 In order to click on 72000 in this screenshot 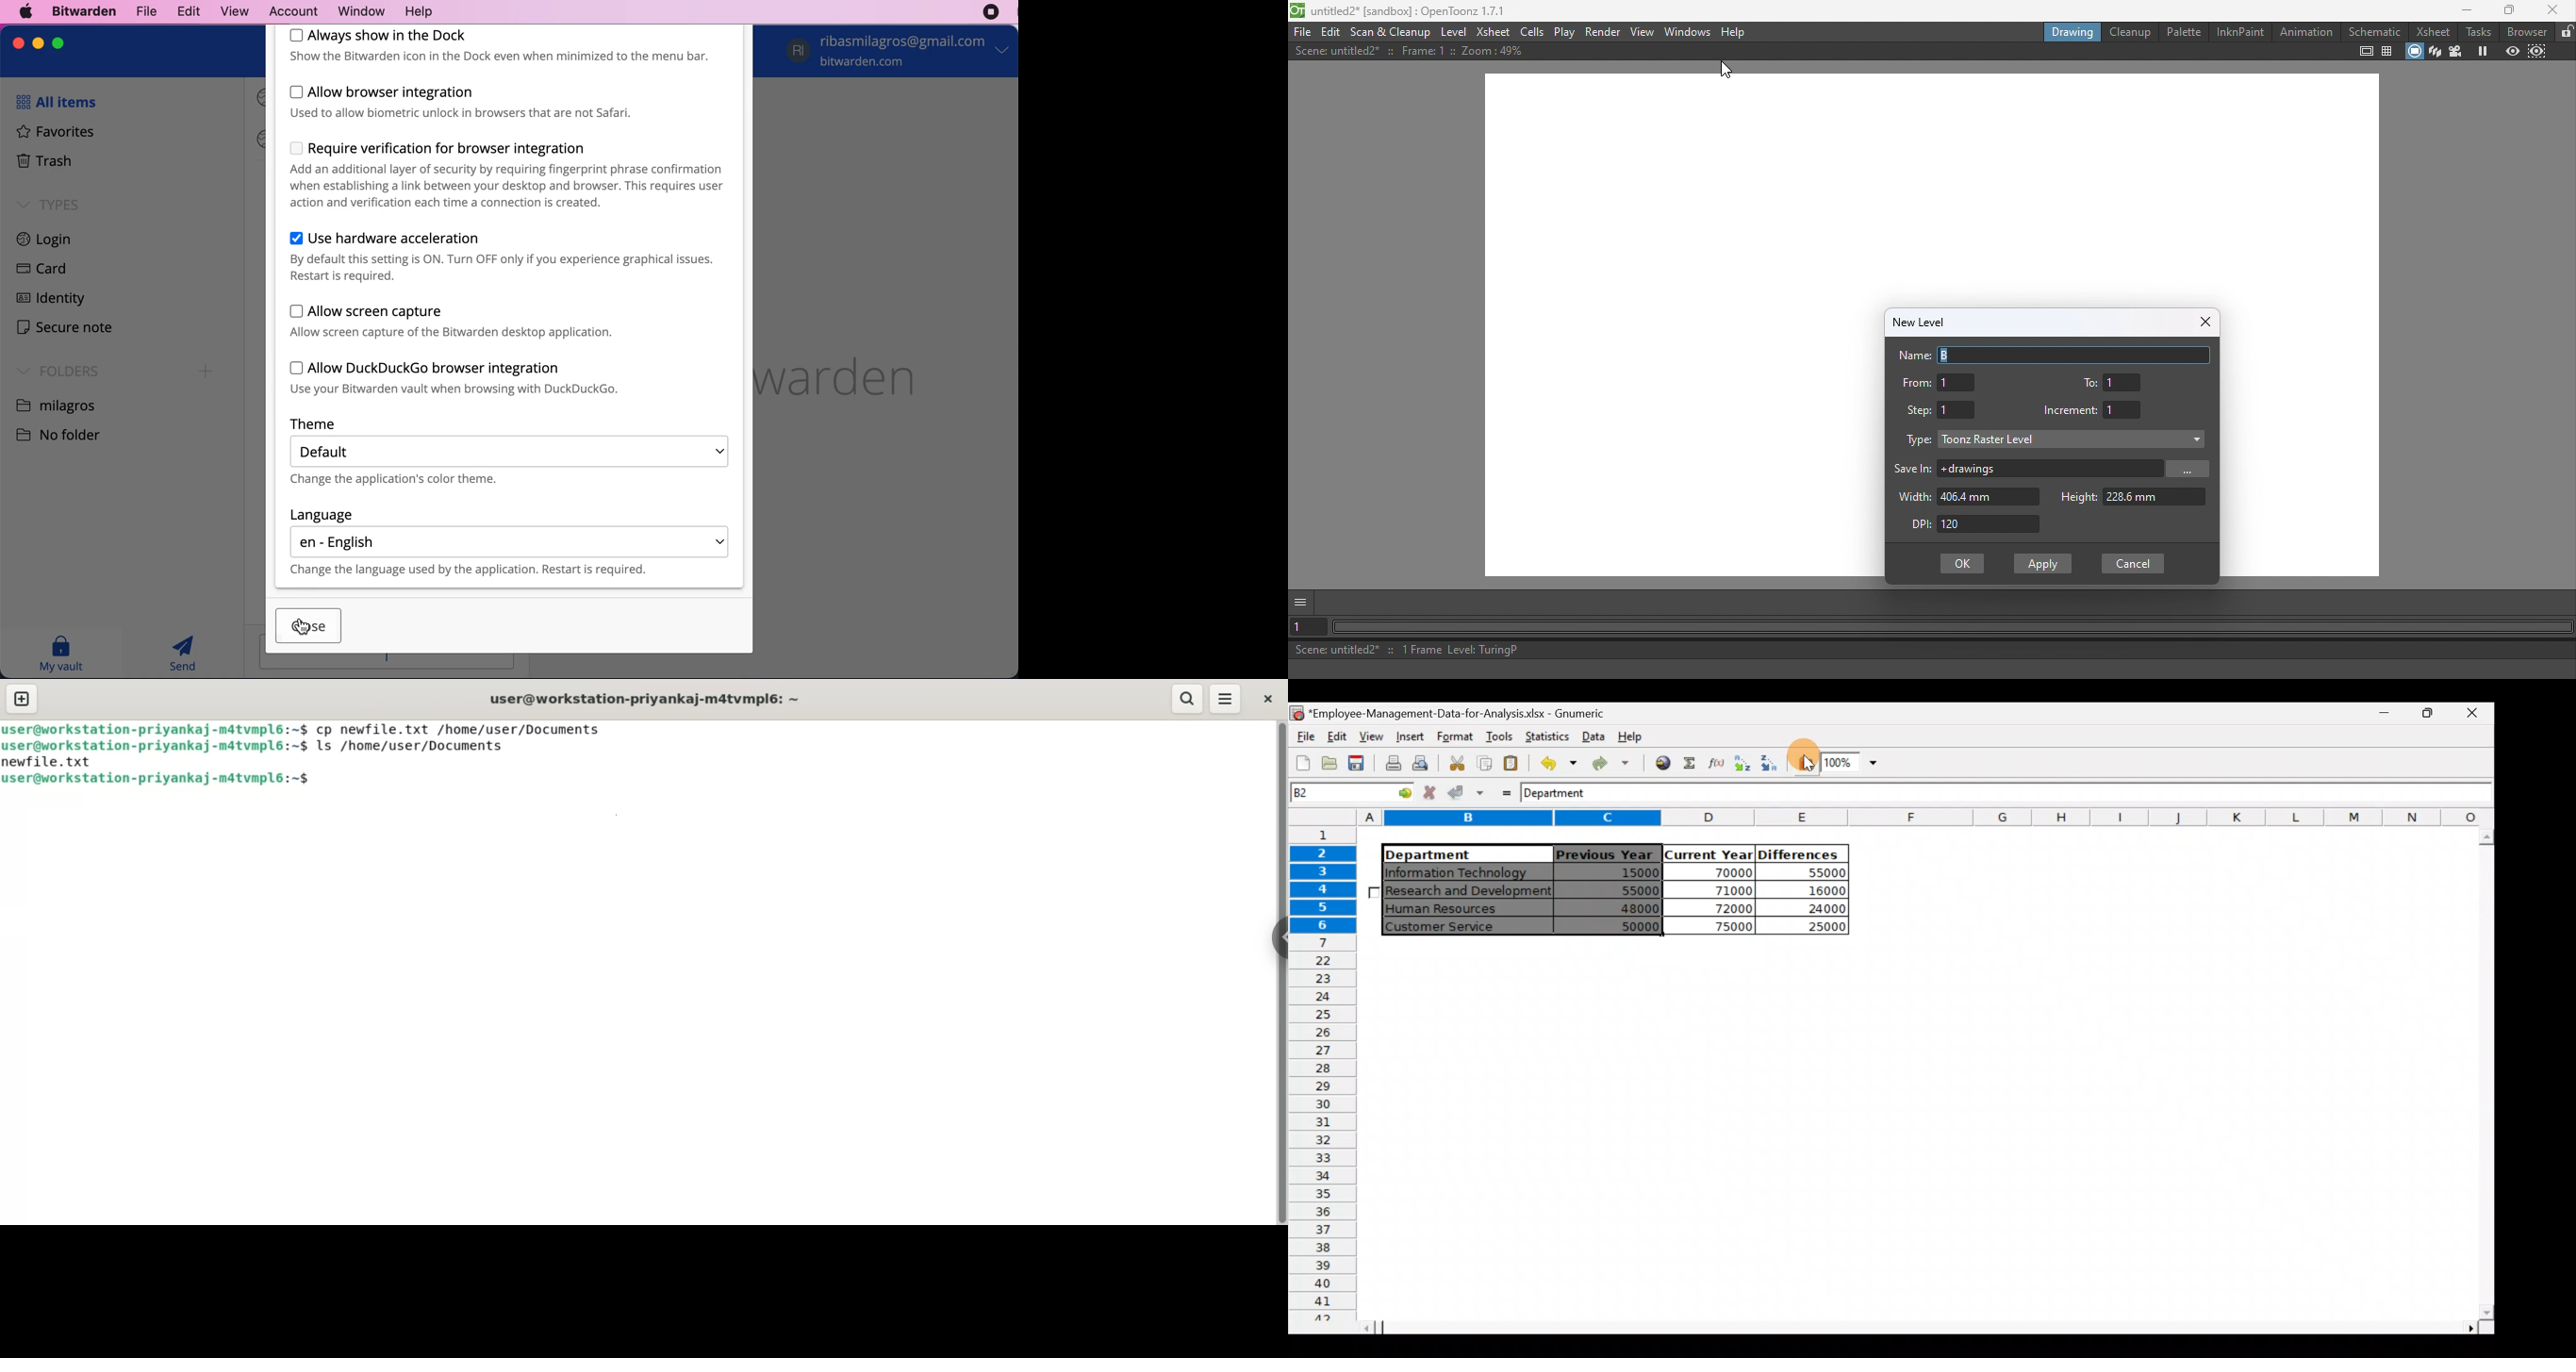, I will do `click(1723, 908)`.